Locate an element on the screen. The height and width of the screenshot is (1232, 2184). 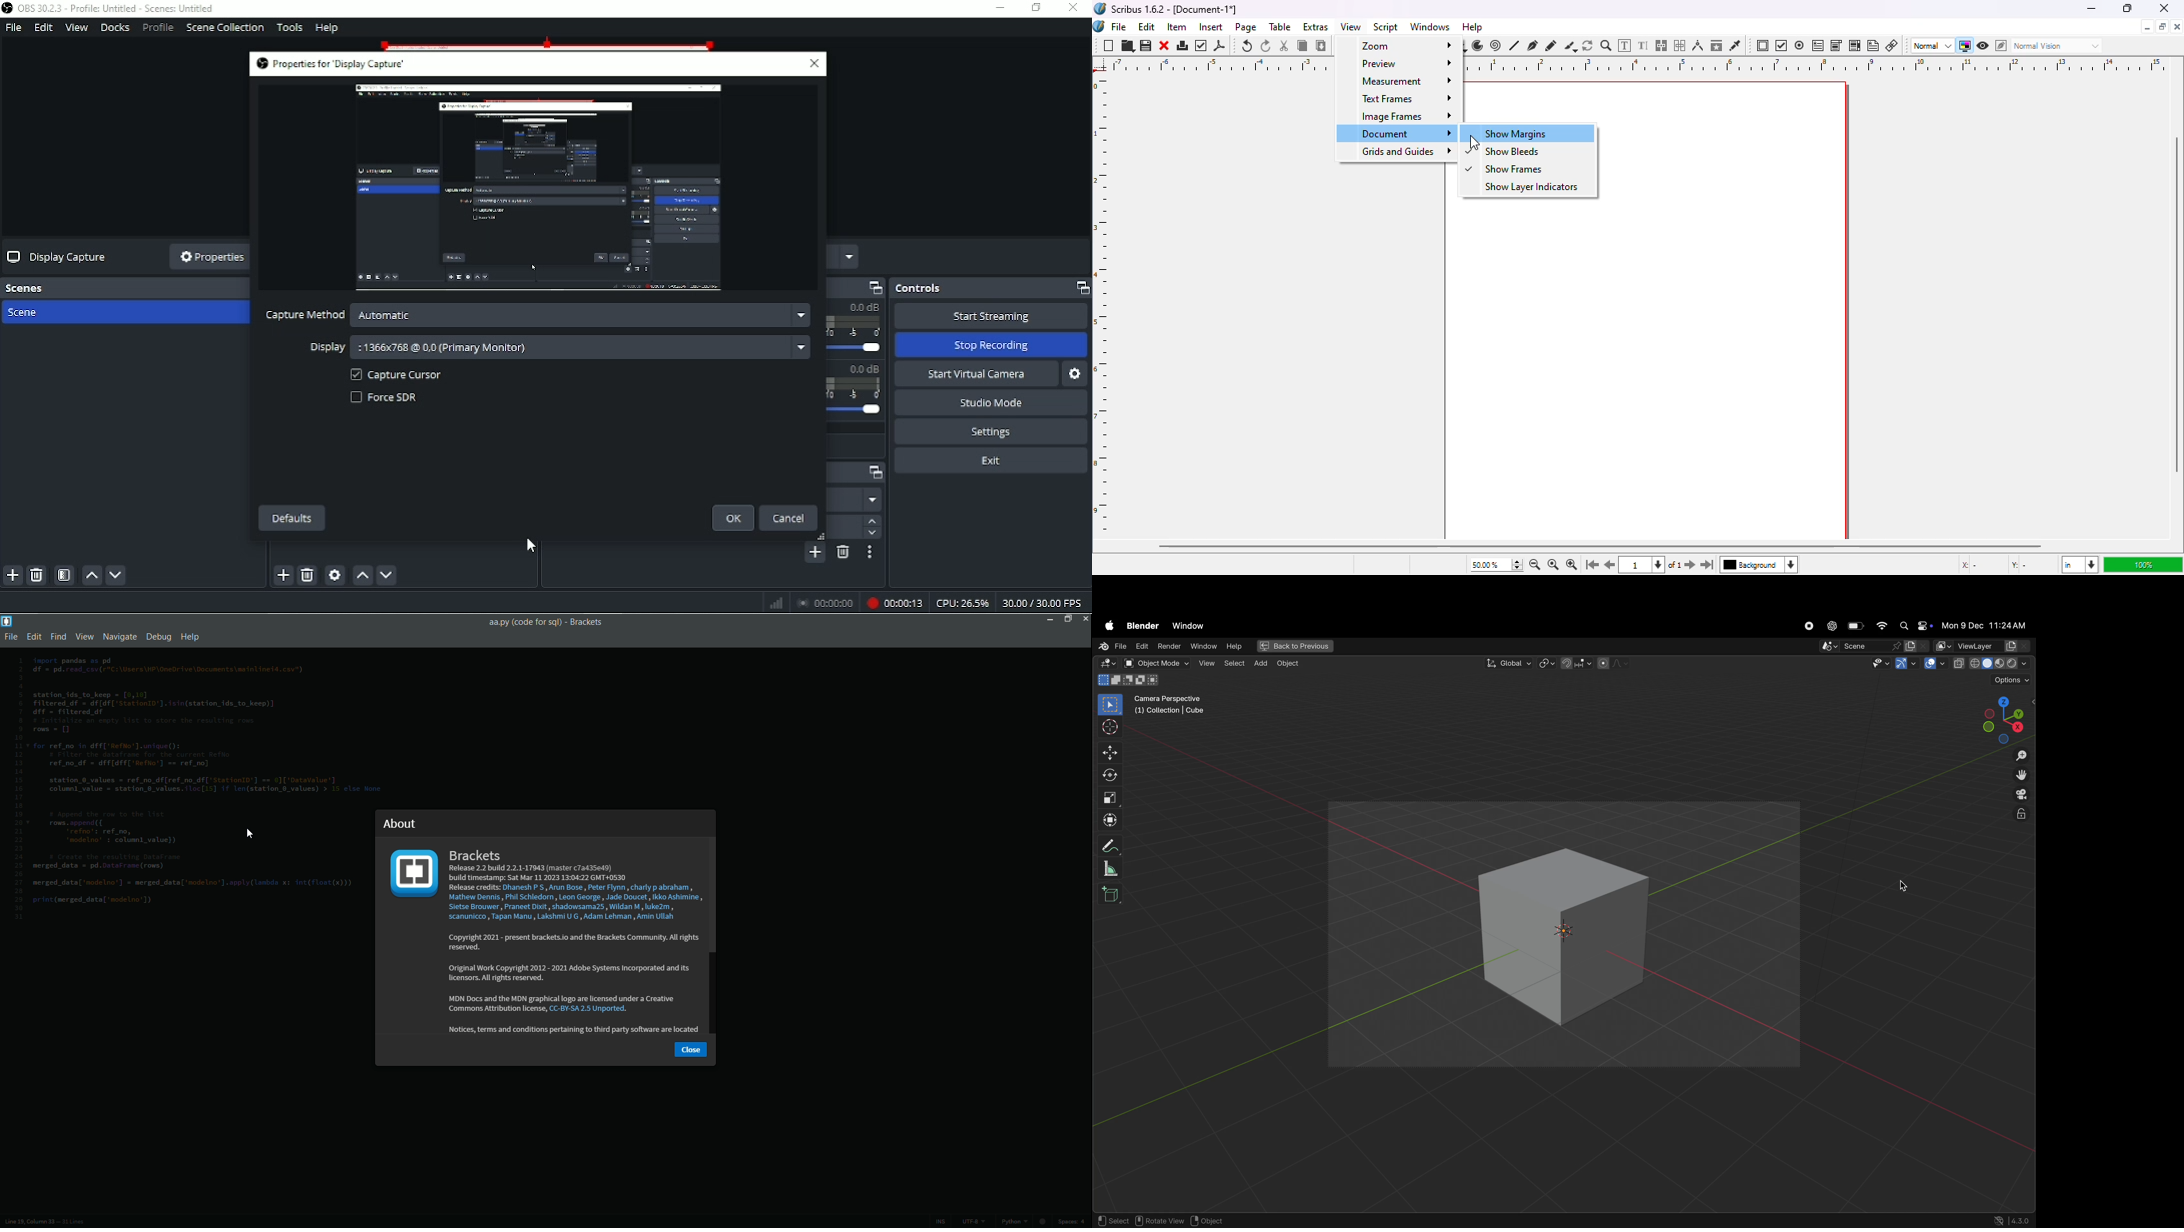
Remove configurable transition is located at coordinates (843, 554).